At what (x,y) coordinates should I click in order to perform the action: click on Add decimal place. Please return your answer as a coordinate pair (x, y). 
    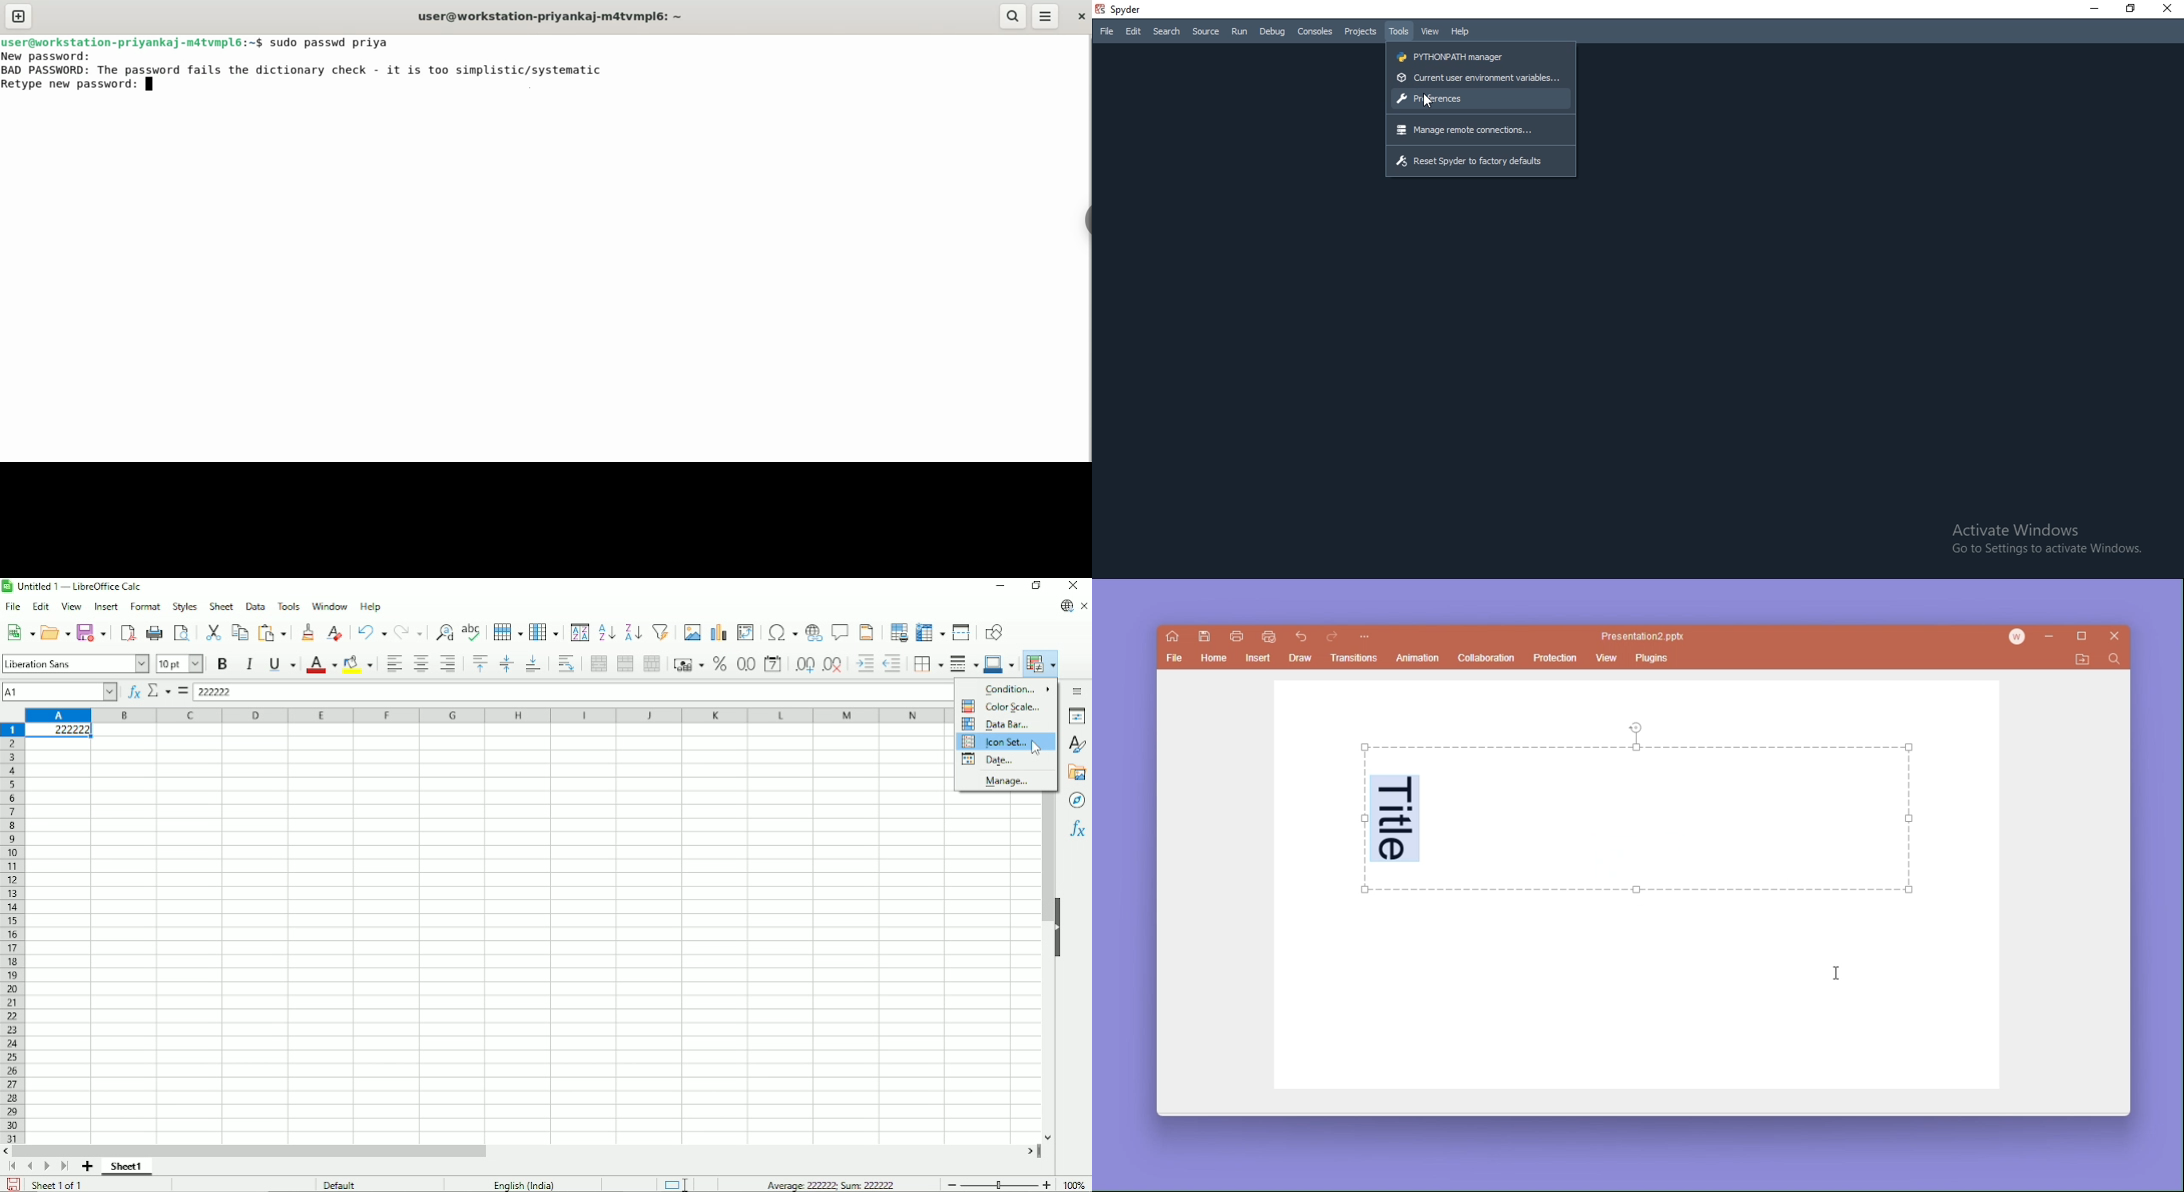
    Looking at the image, I should click on (803, 665).